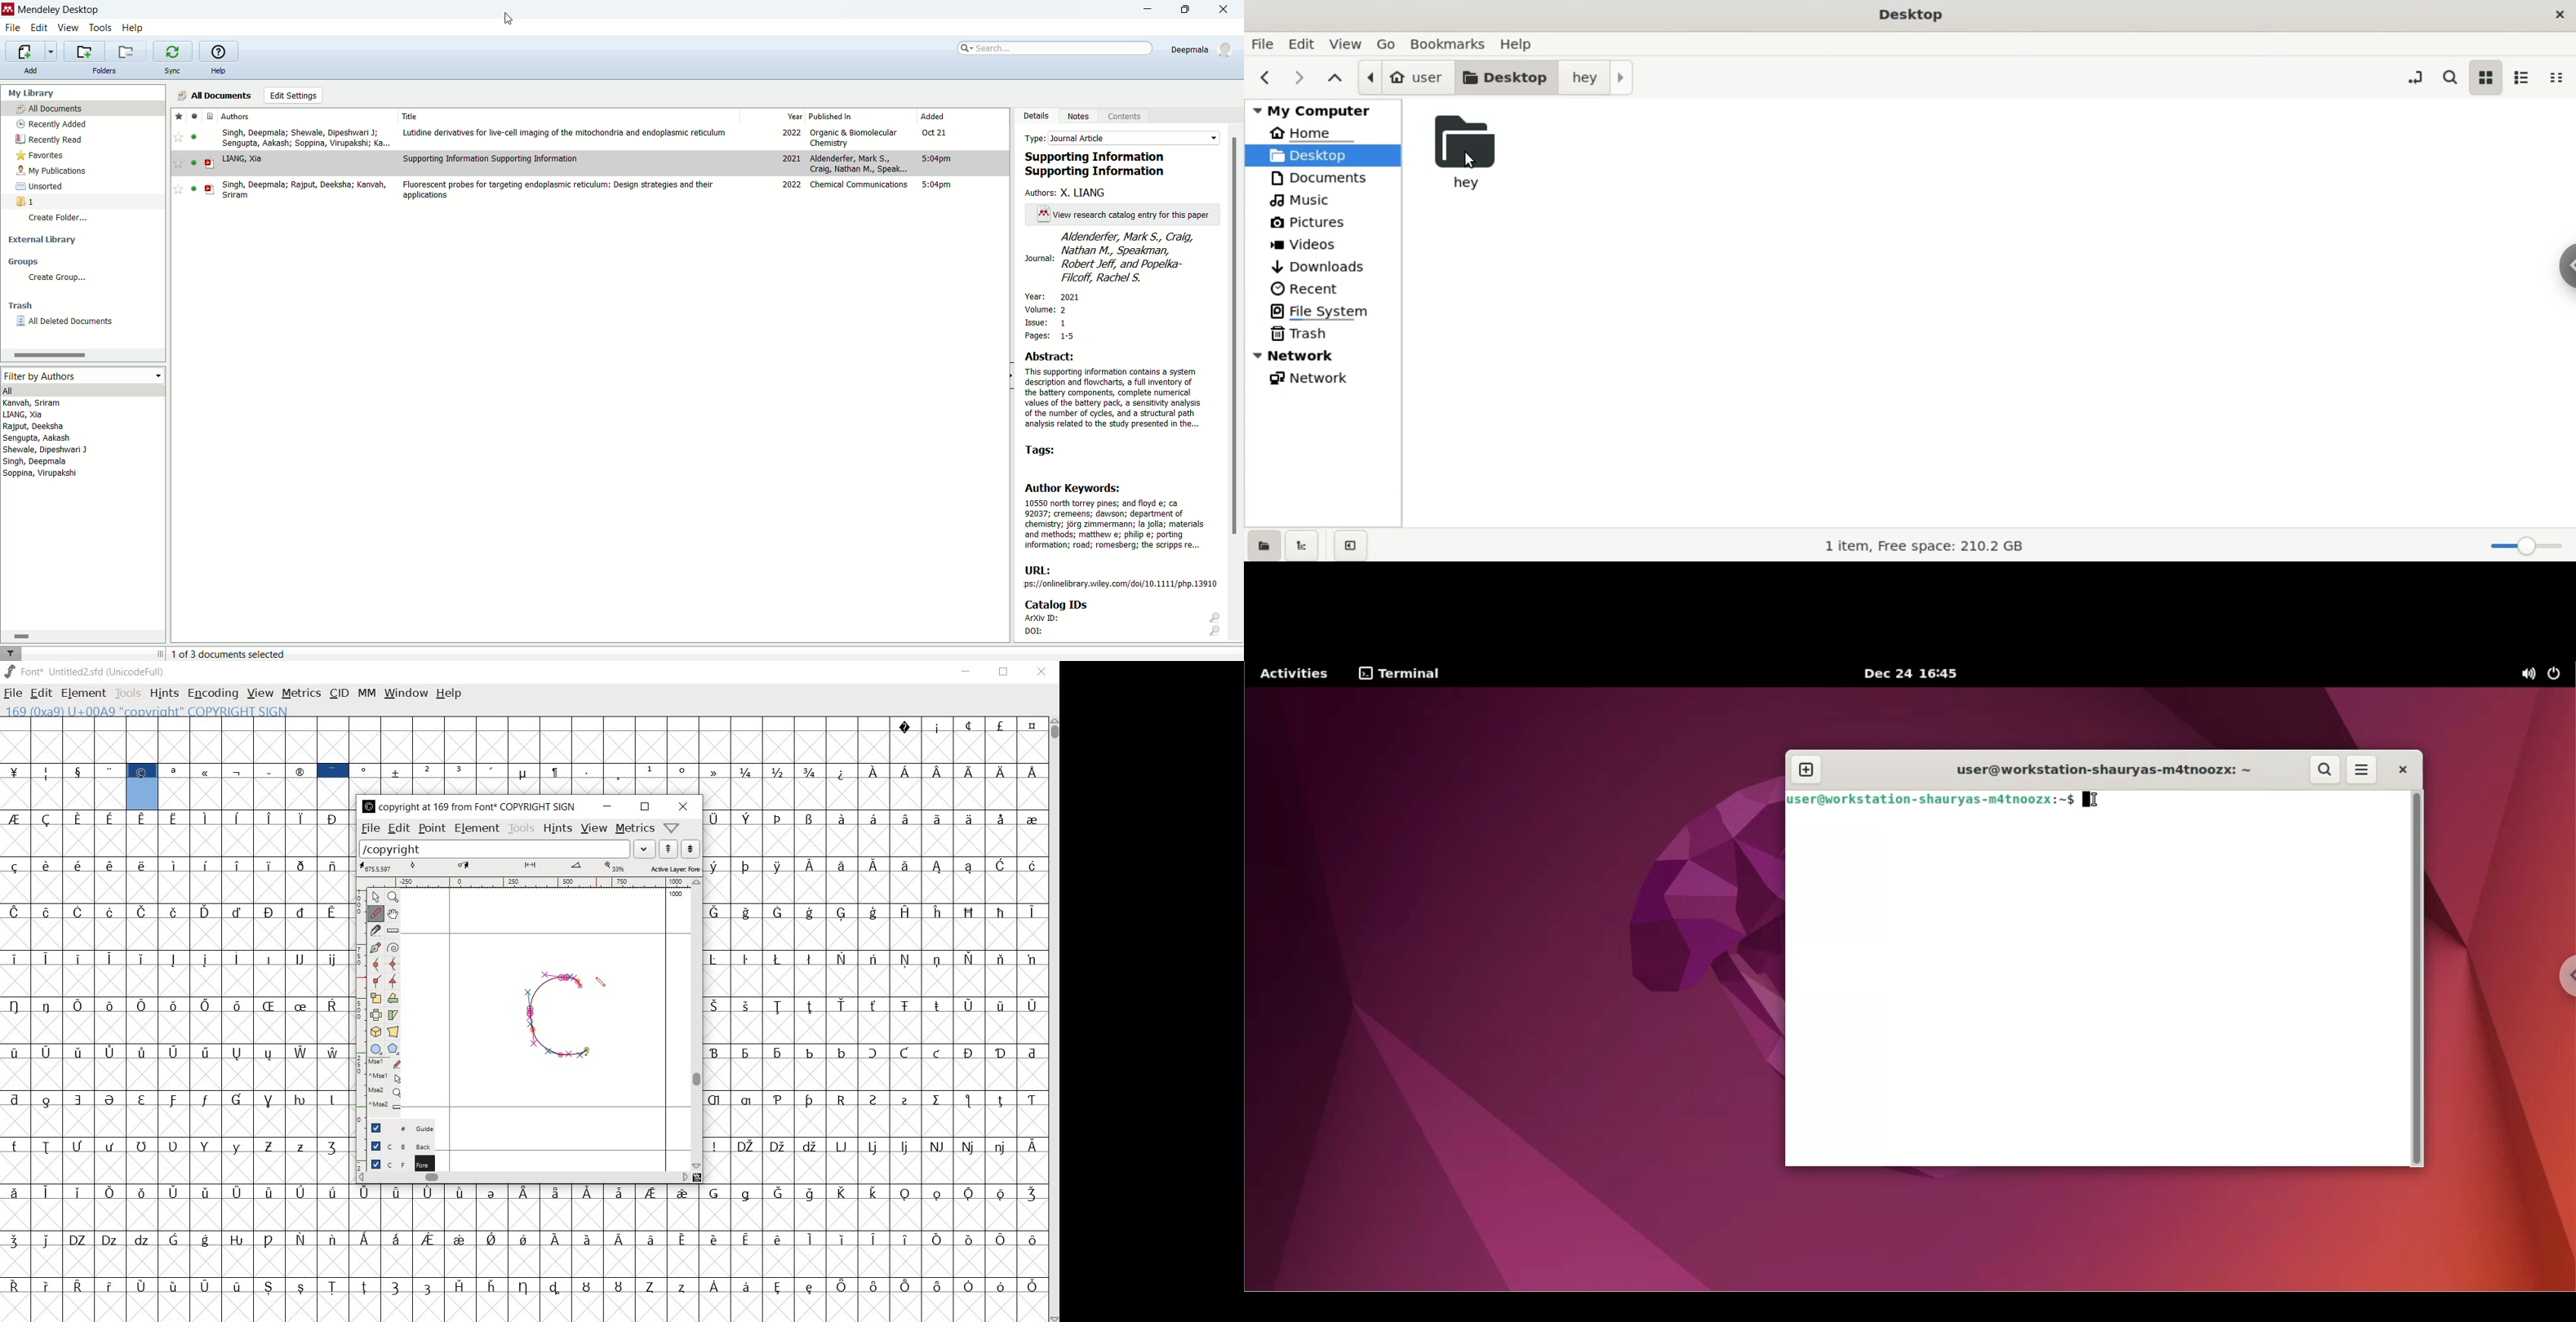 Image resolution: width=2576 pixels, height=1344 pixels. Describe the element at coordinates (937, 159) in the screenshot. I see `5:04pm` at that location.